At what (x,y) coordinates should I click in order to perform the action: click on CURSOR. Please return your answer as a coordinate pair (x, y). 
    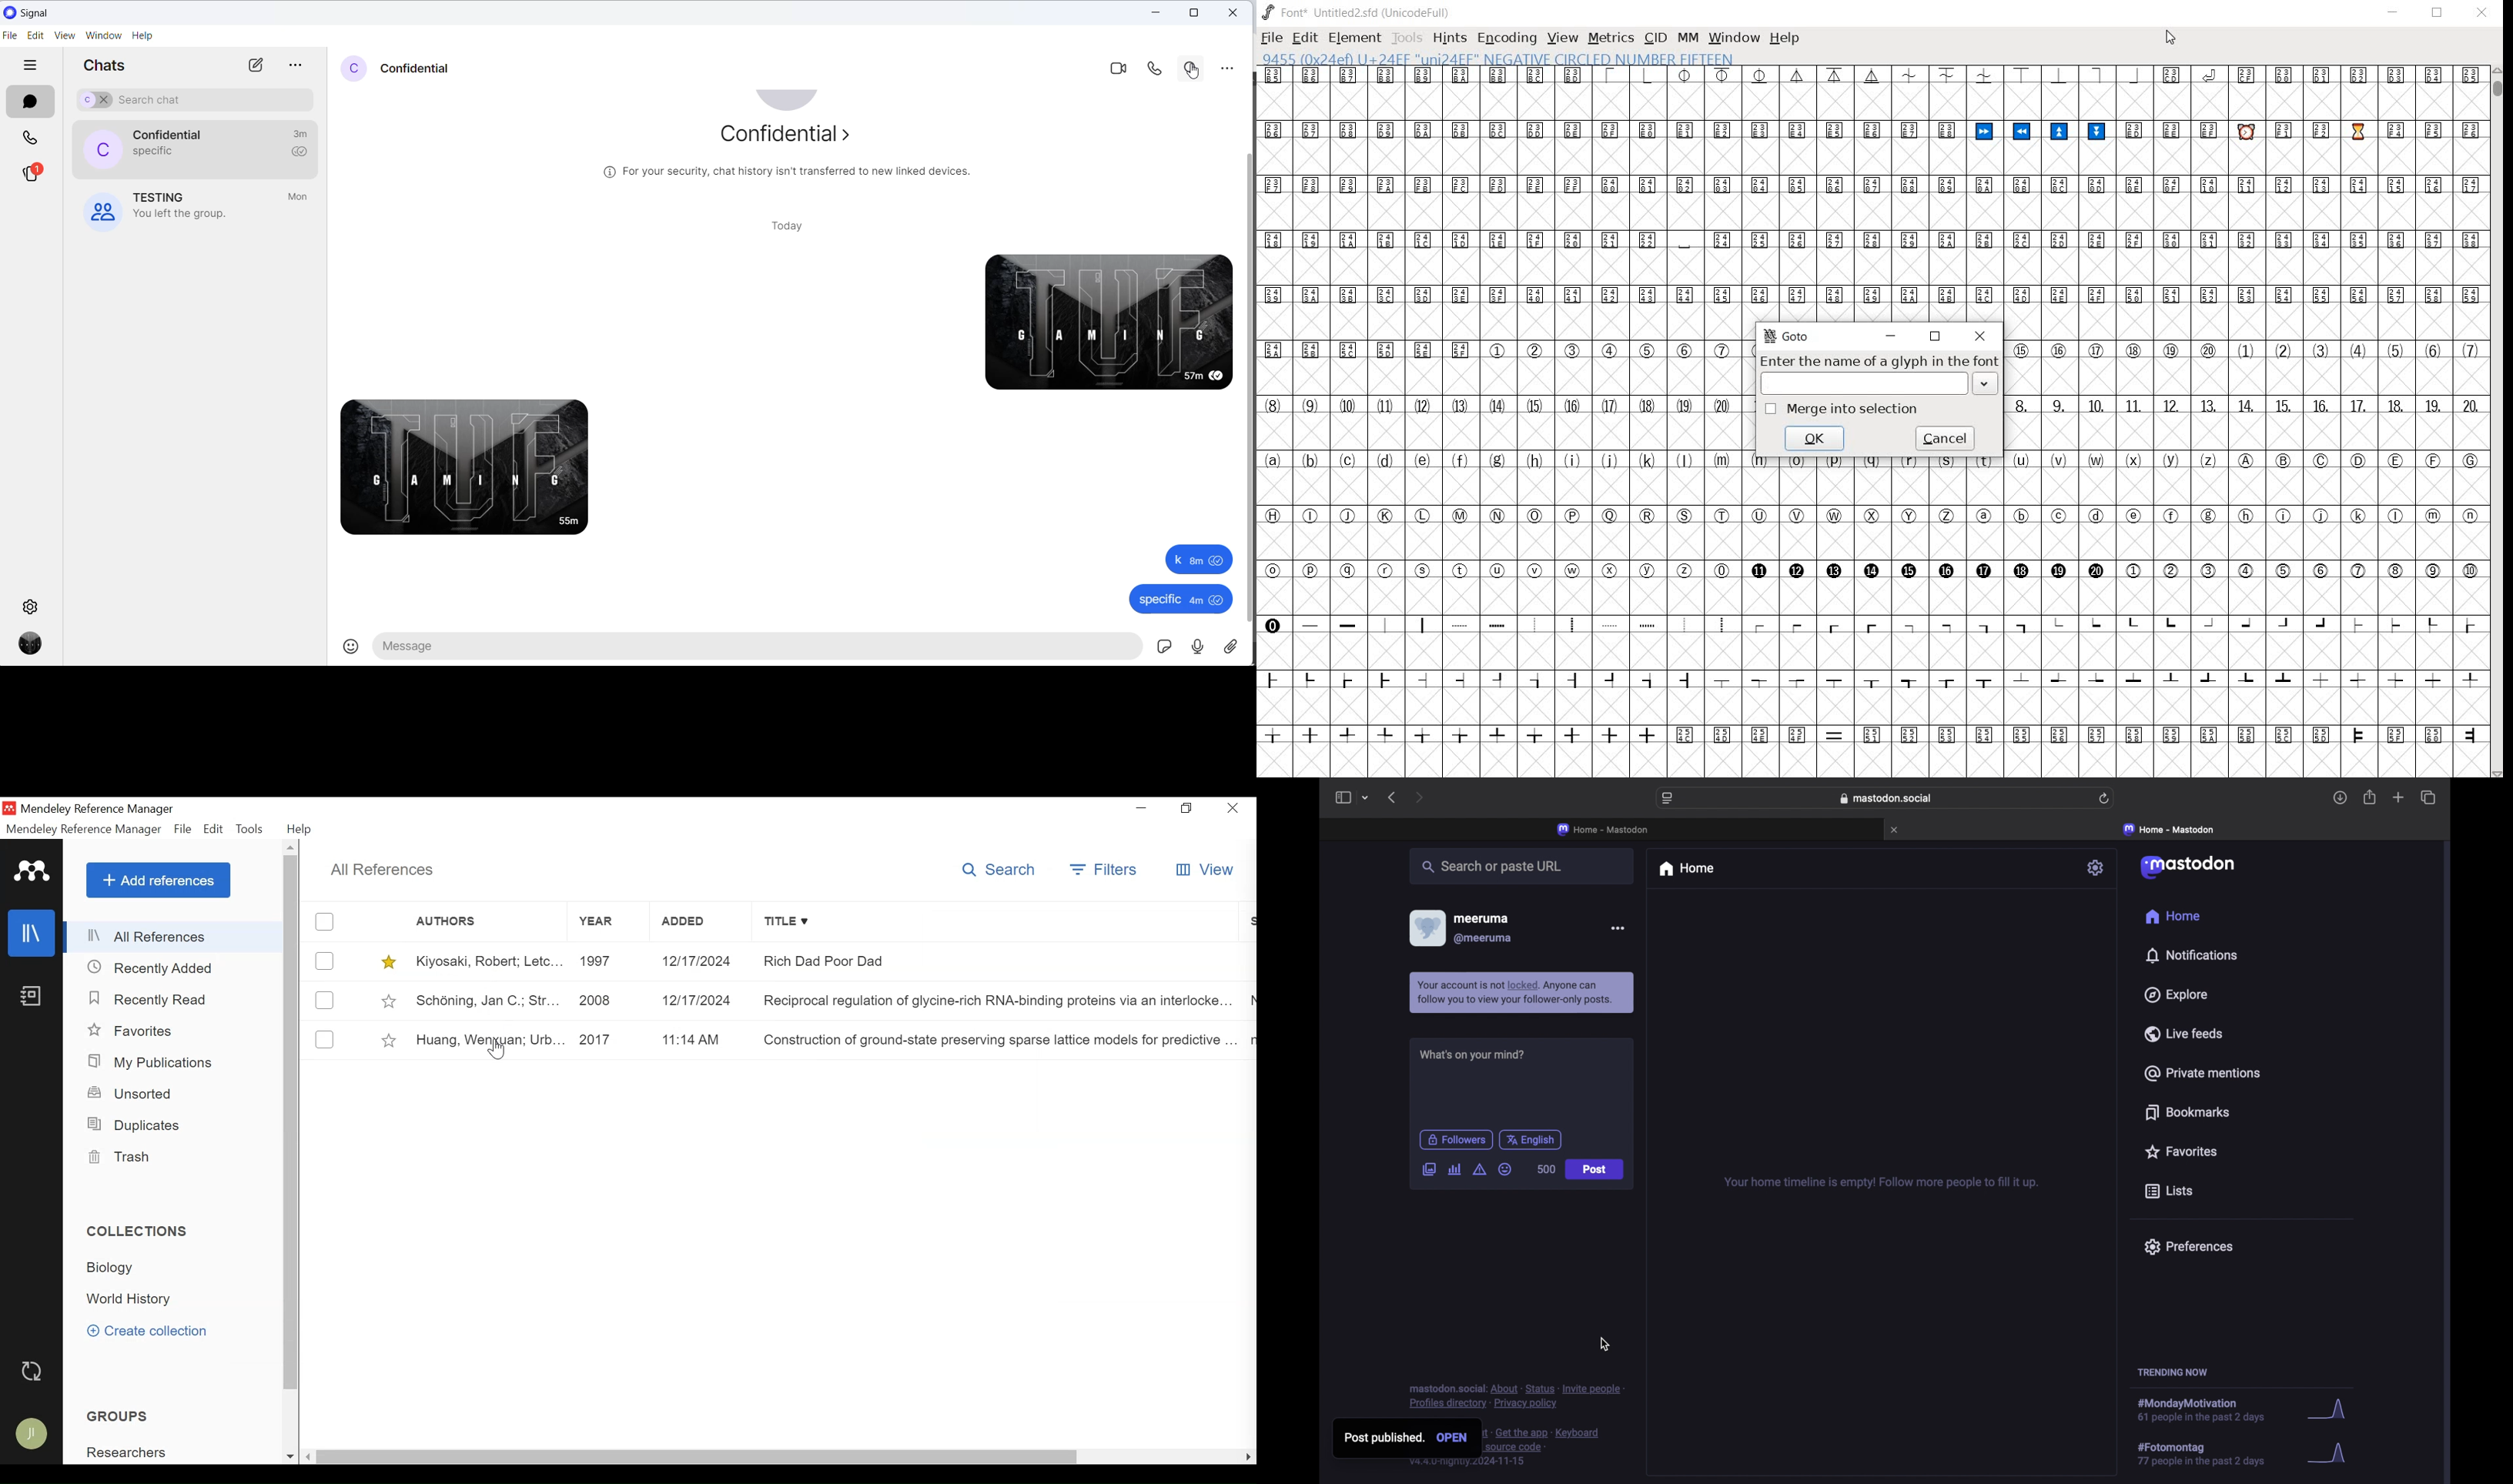
    Looking at the image, I should click on (2169, 37).